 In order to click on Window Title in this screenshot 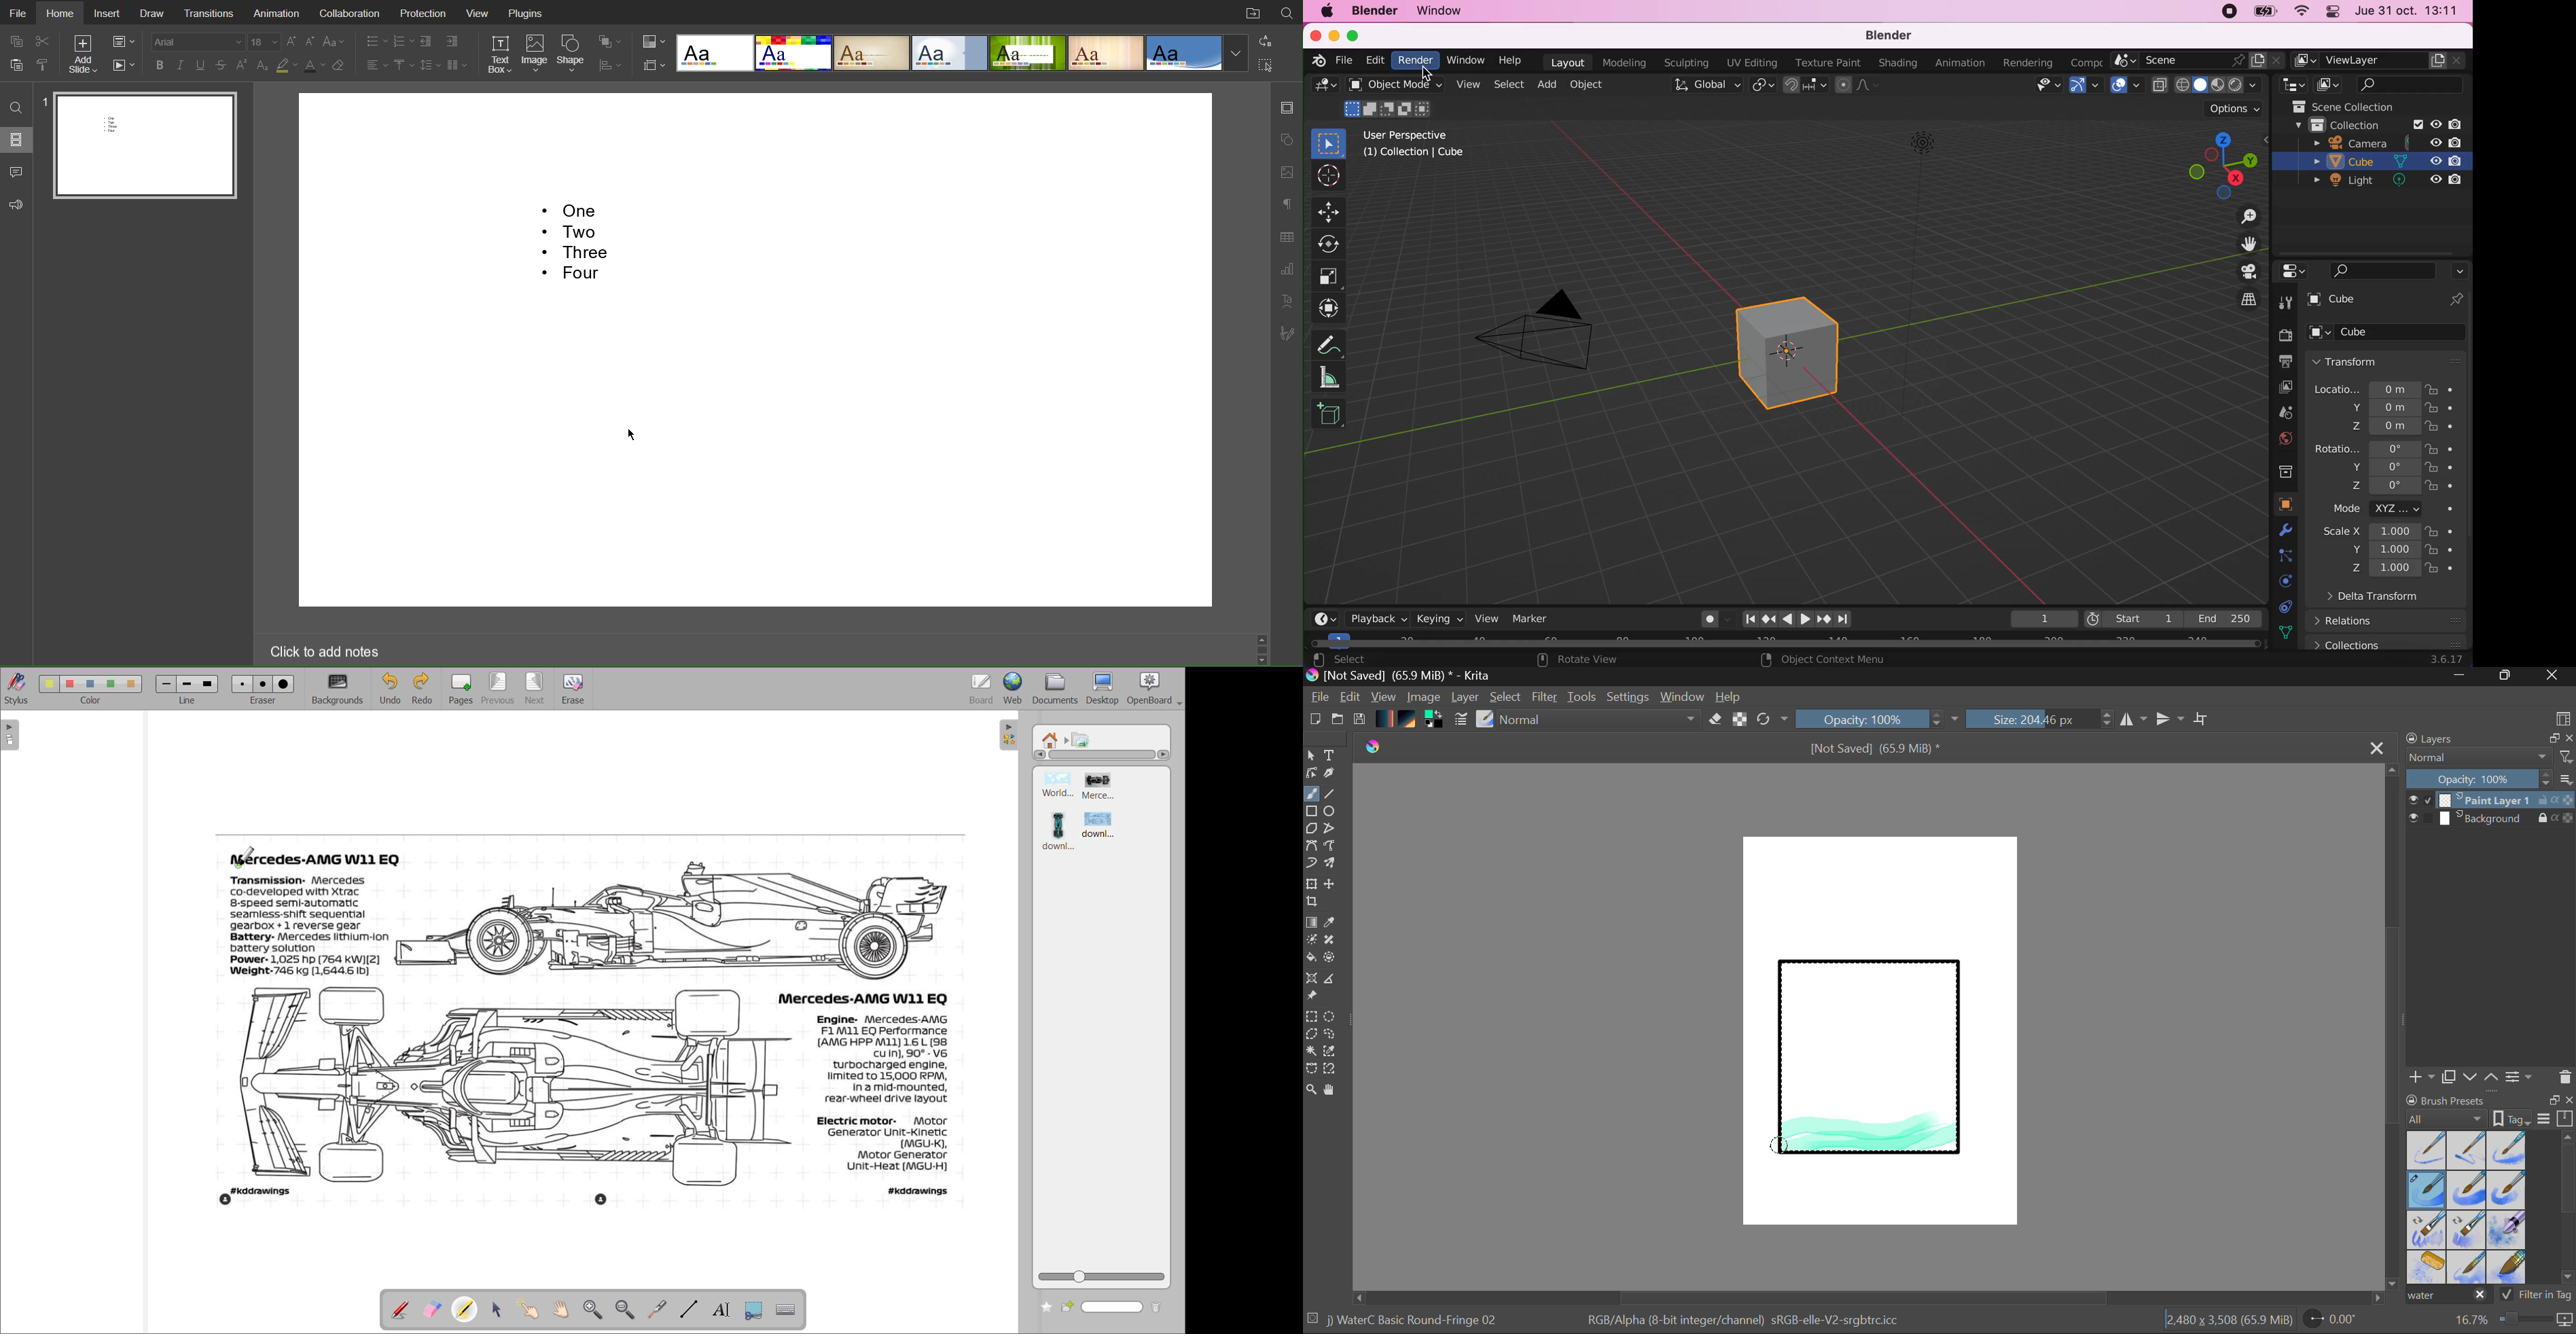, I will do `click(1400, 676)`.